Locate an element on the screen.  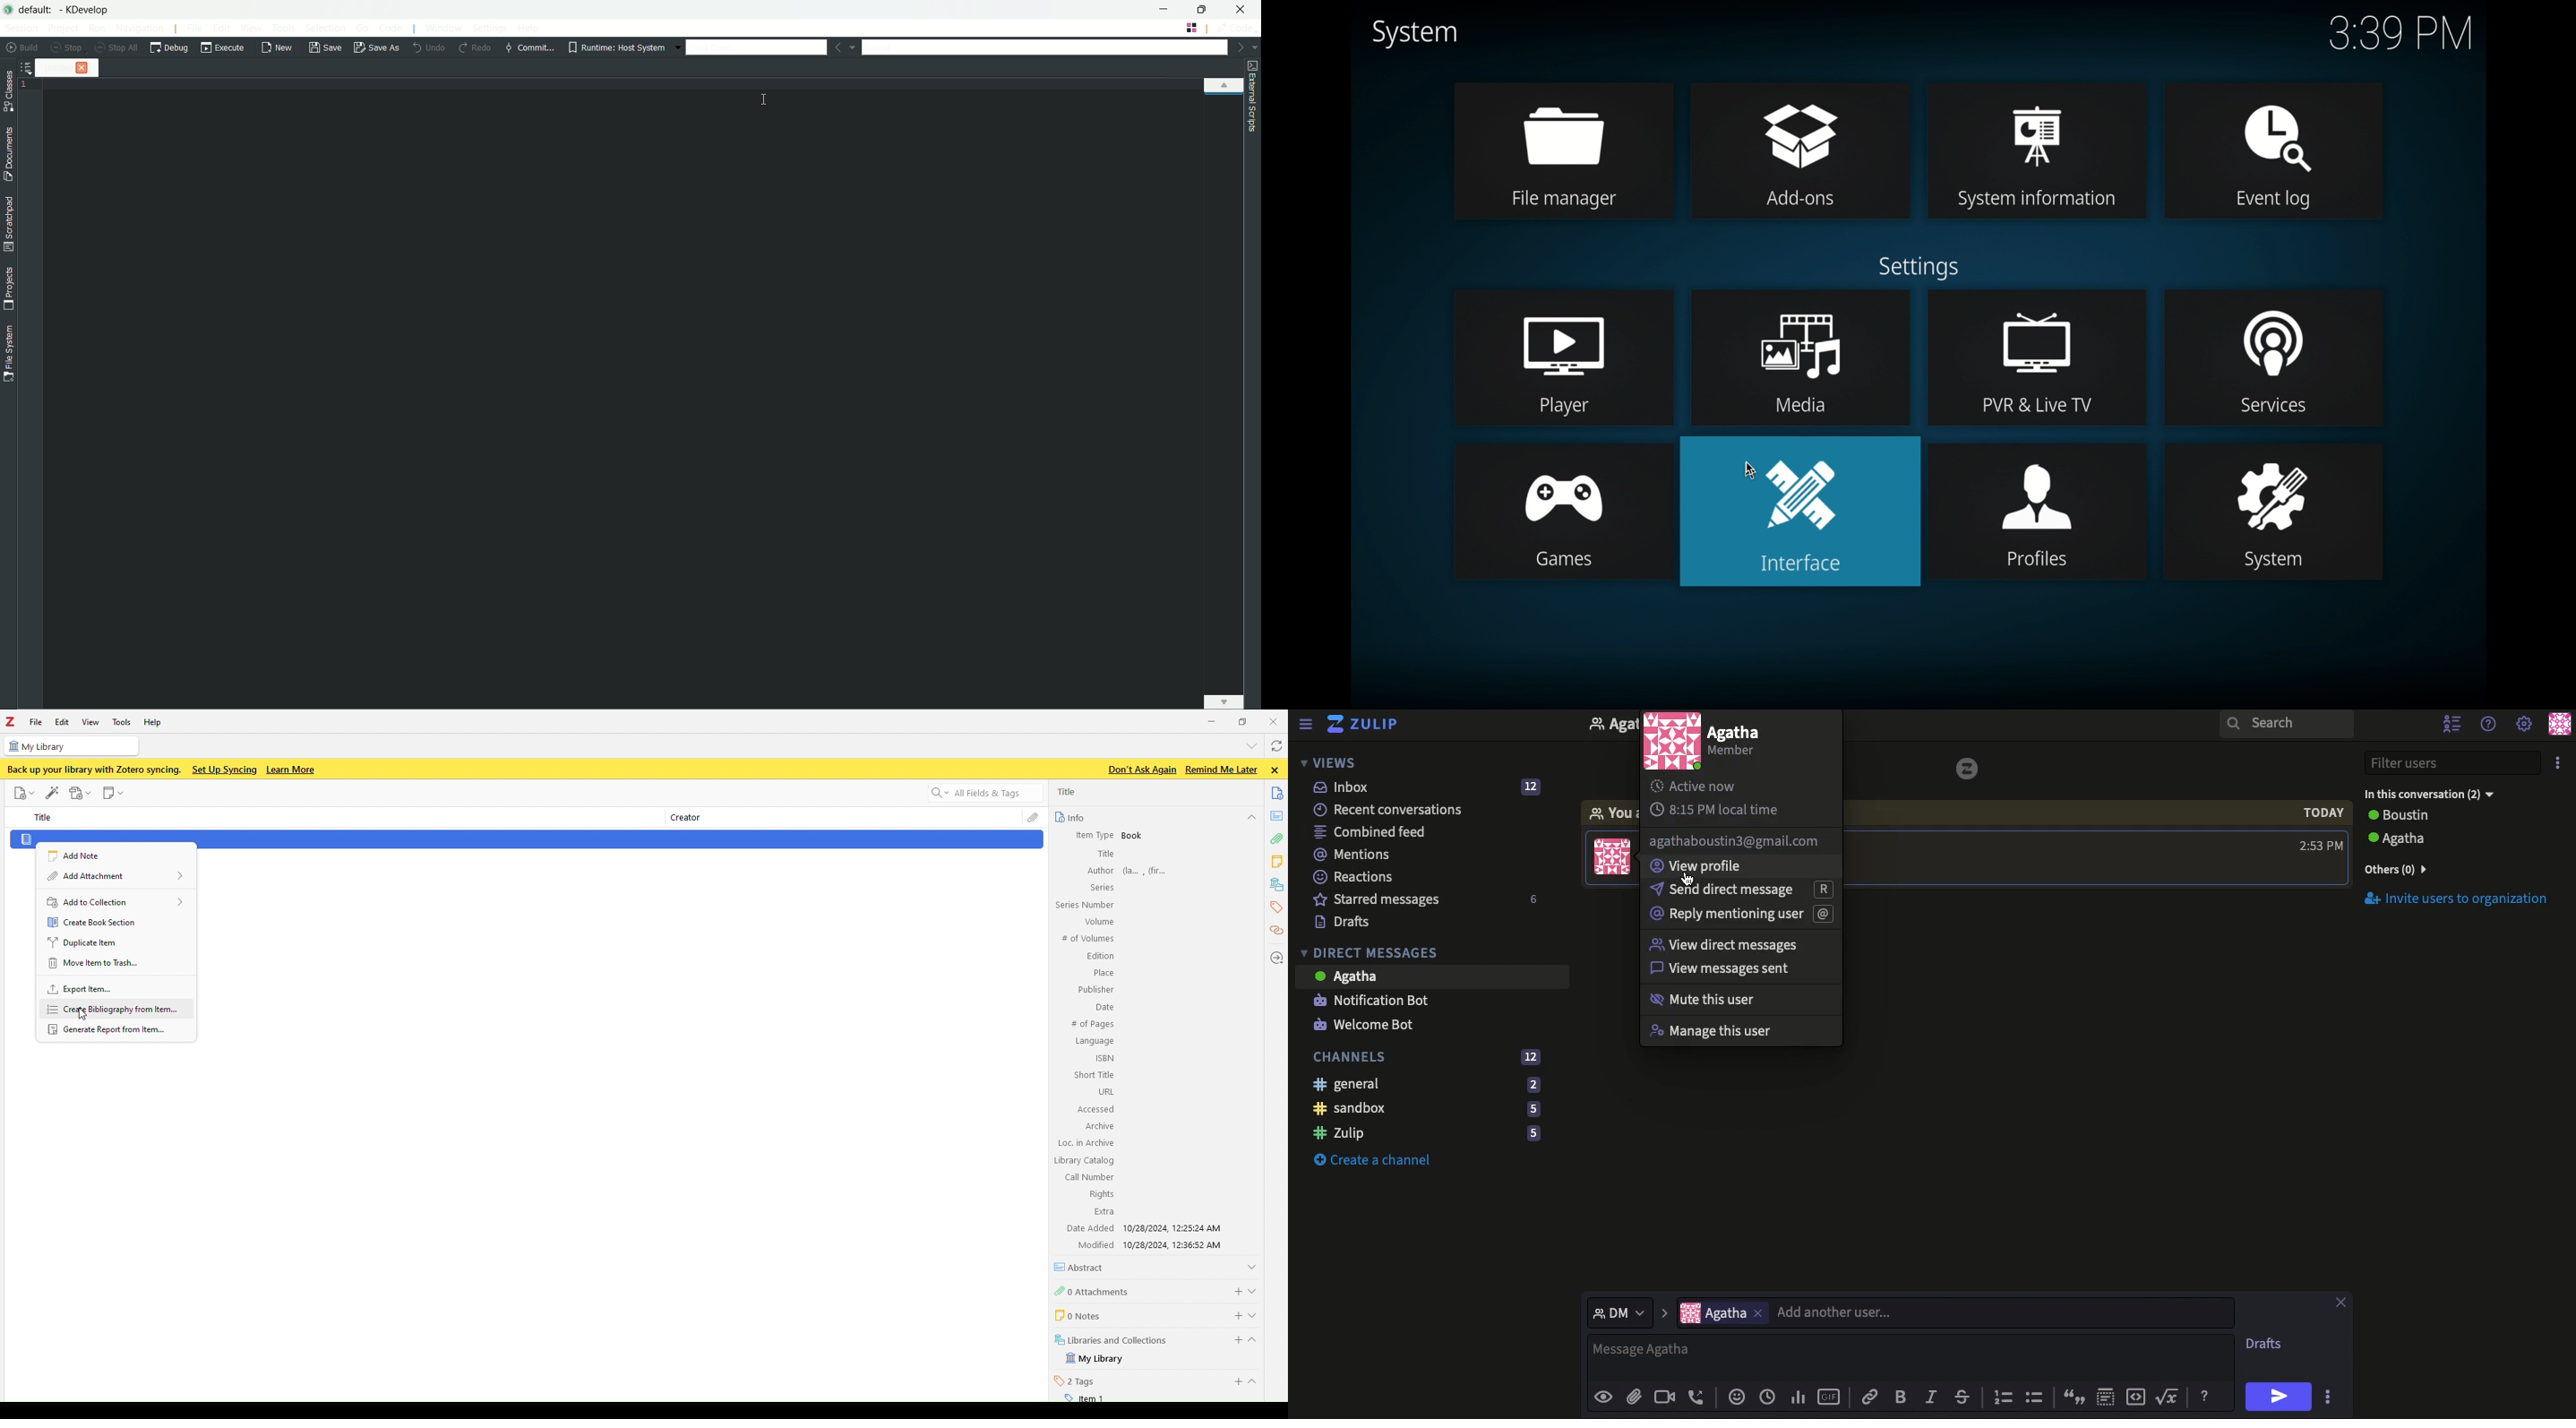
email is located at coordinates (1733, 842).